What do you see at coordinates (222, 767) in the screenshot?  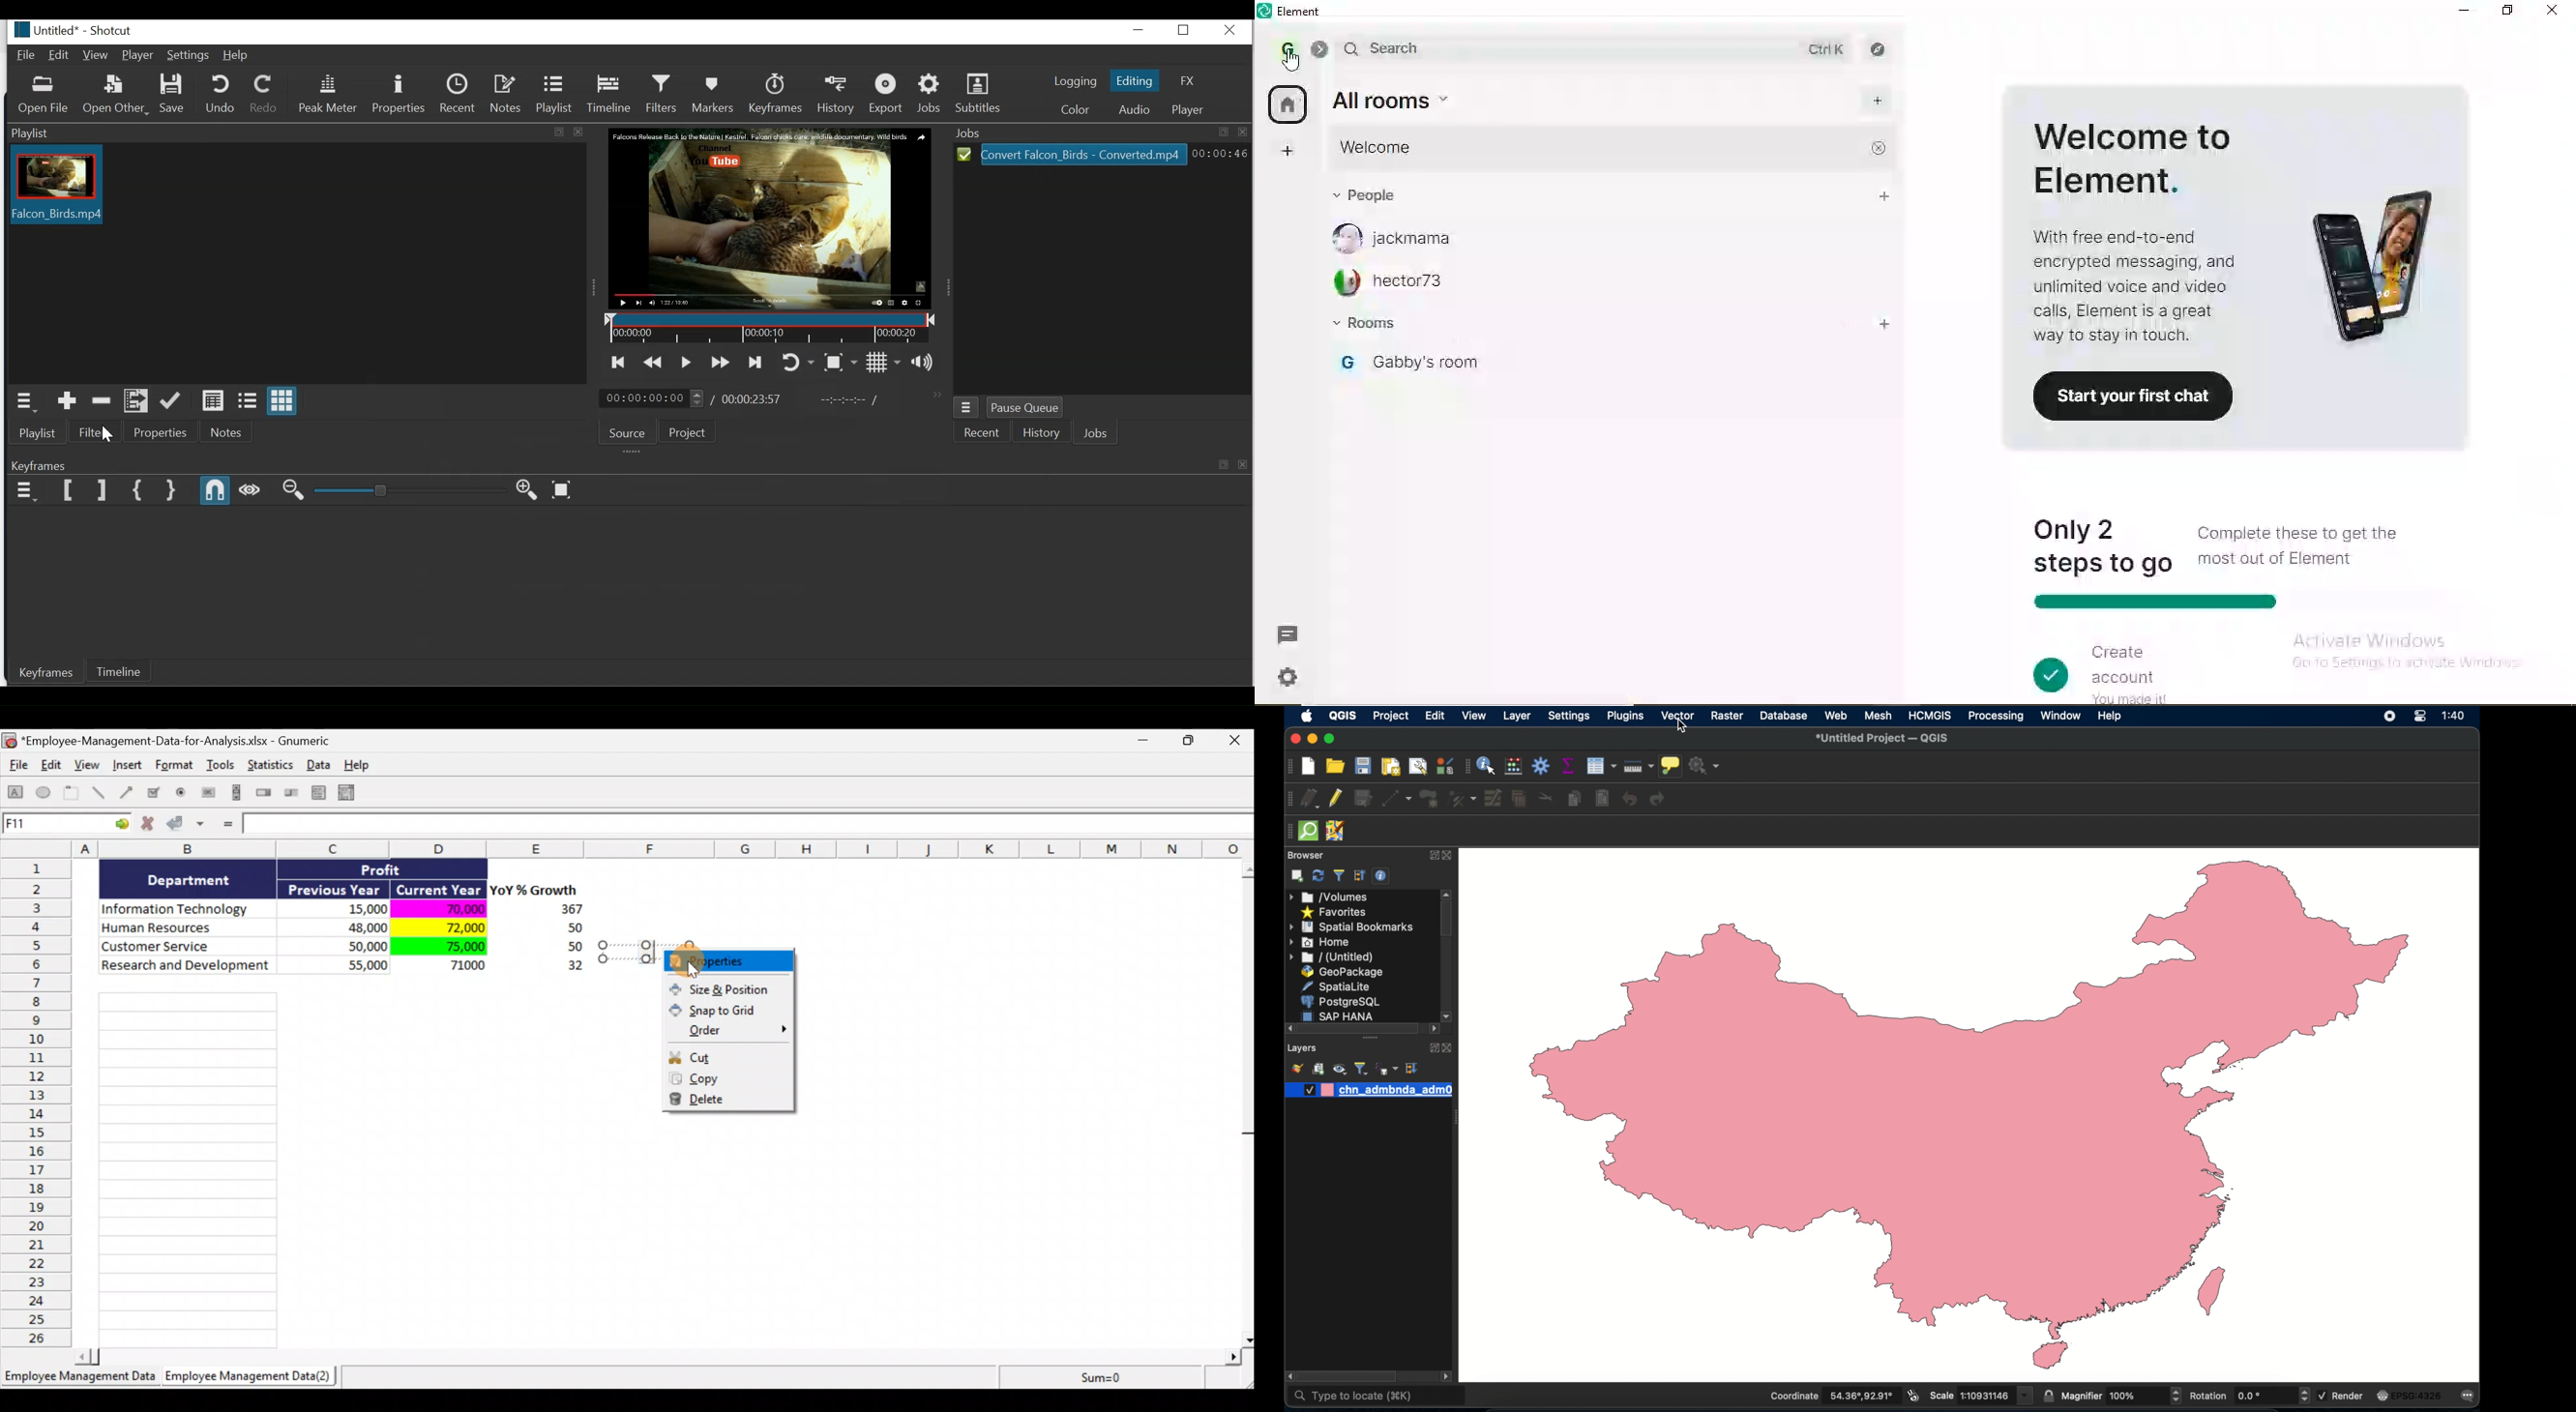 I see `Tools` at bounding box center [222, 767].